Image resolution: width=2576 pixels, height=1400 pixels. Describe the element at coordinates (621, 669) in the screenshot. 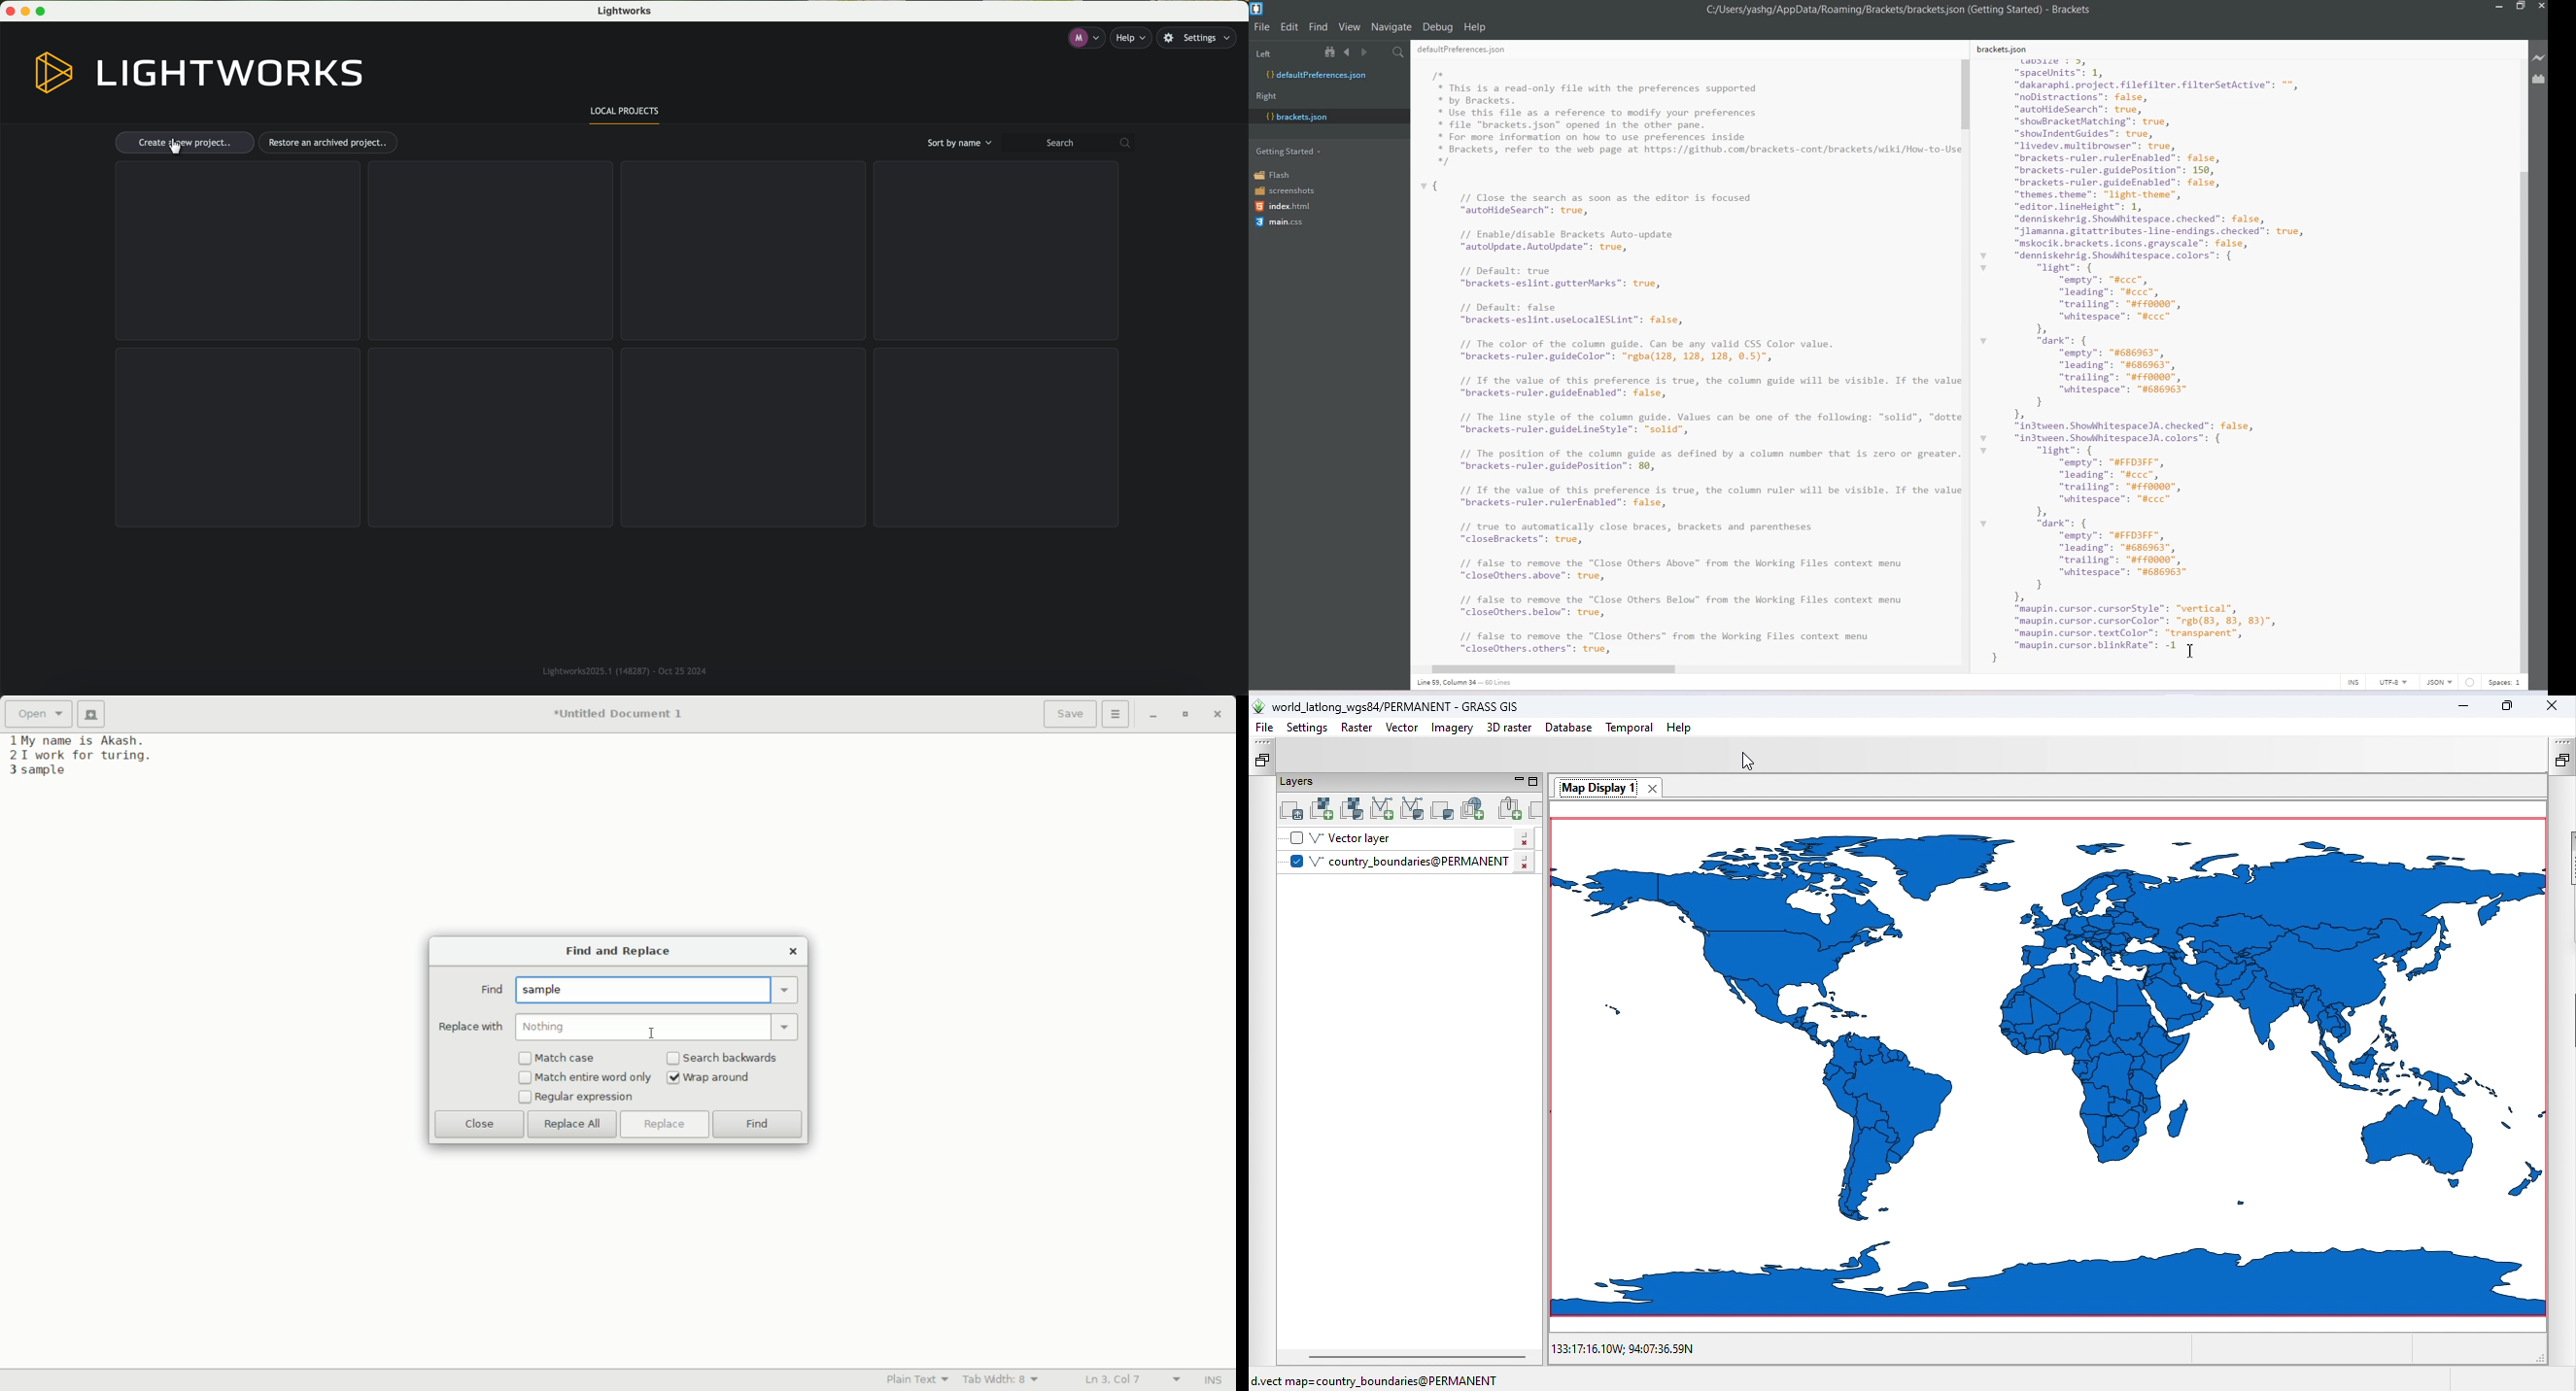

I see `registered trademark` at that location.